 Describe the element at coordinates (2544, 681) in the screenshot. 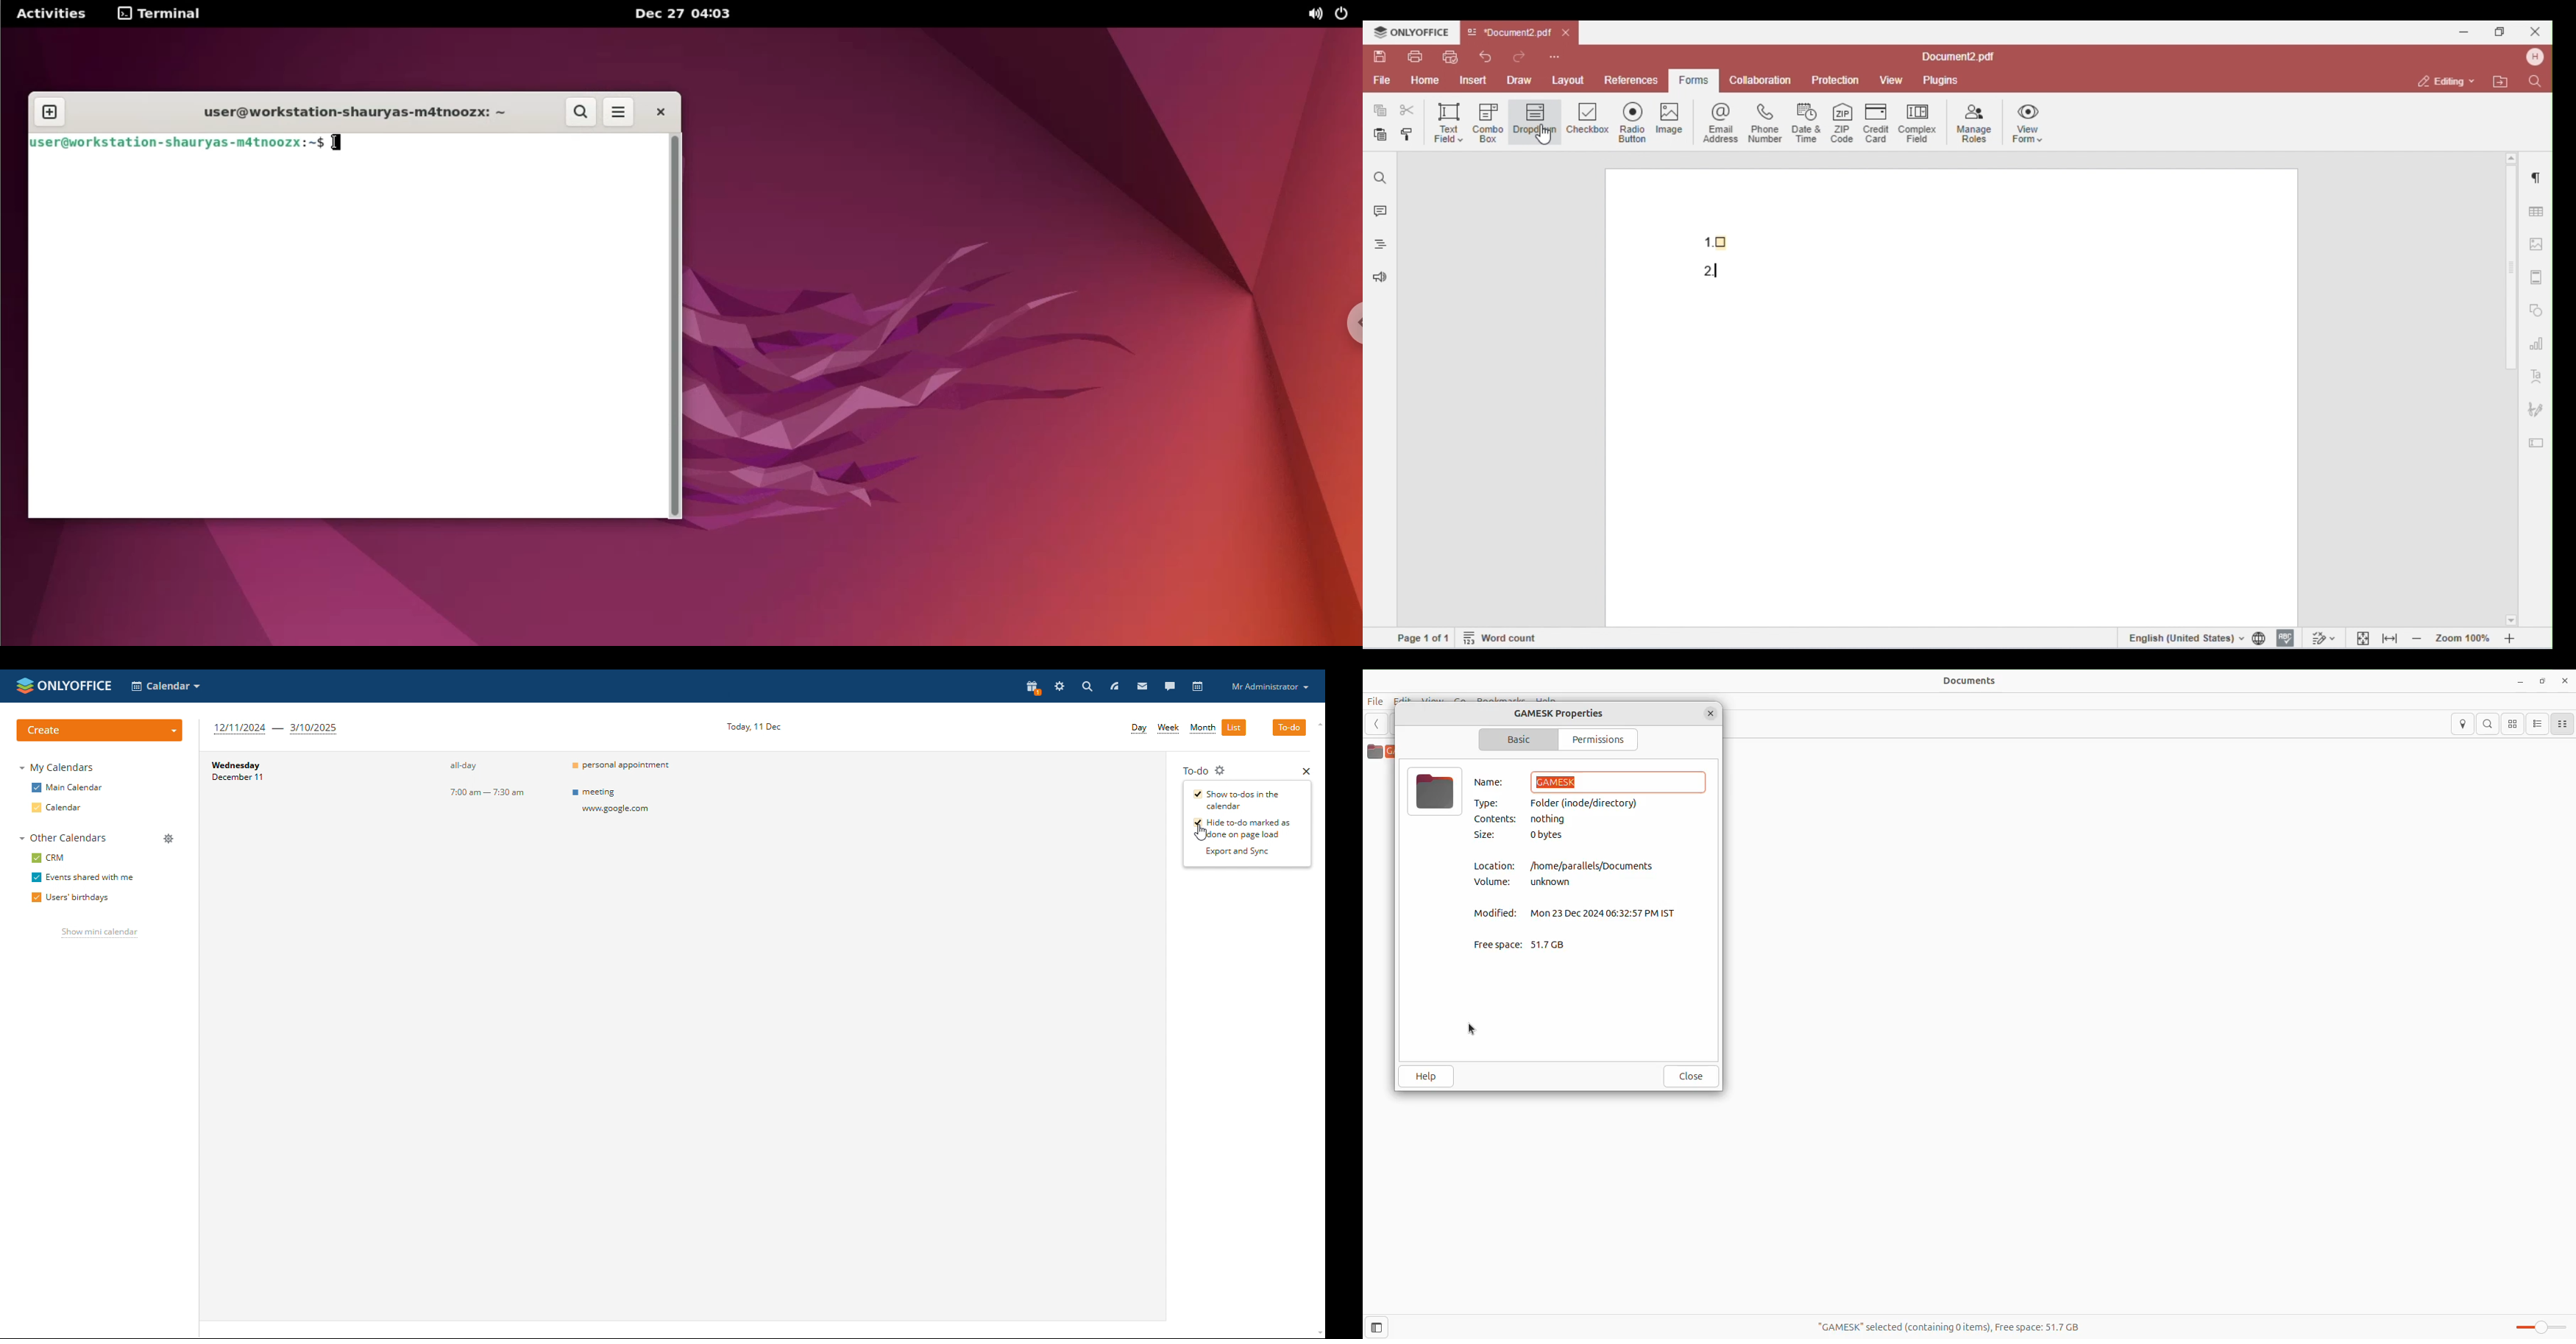

I see `resize` at that location.